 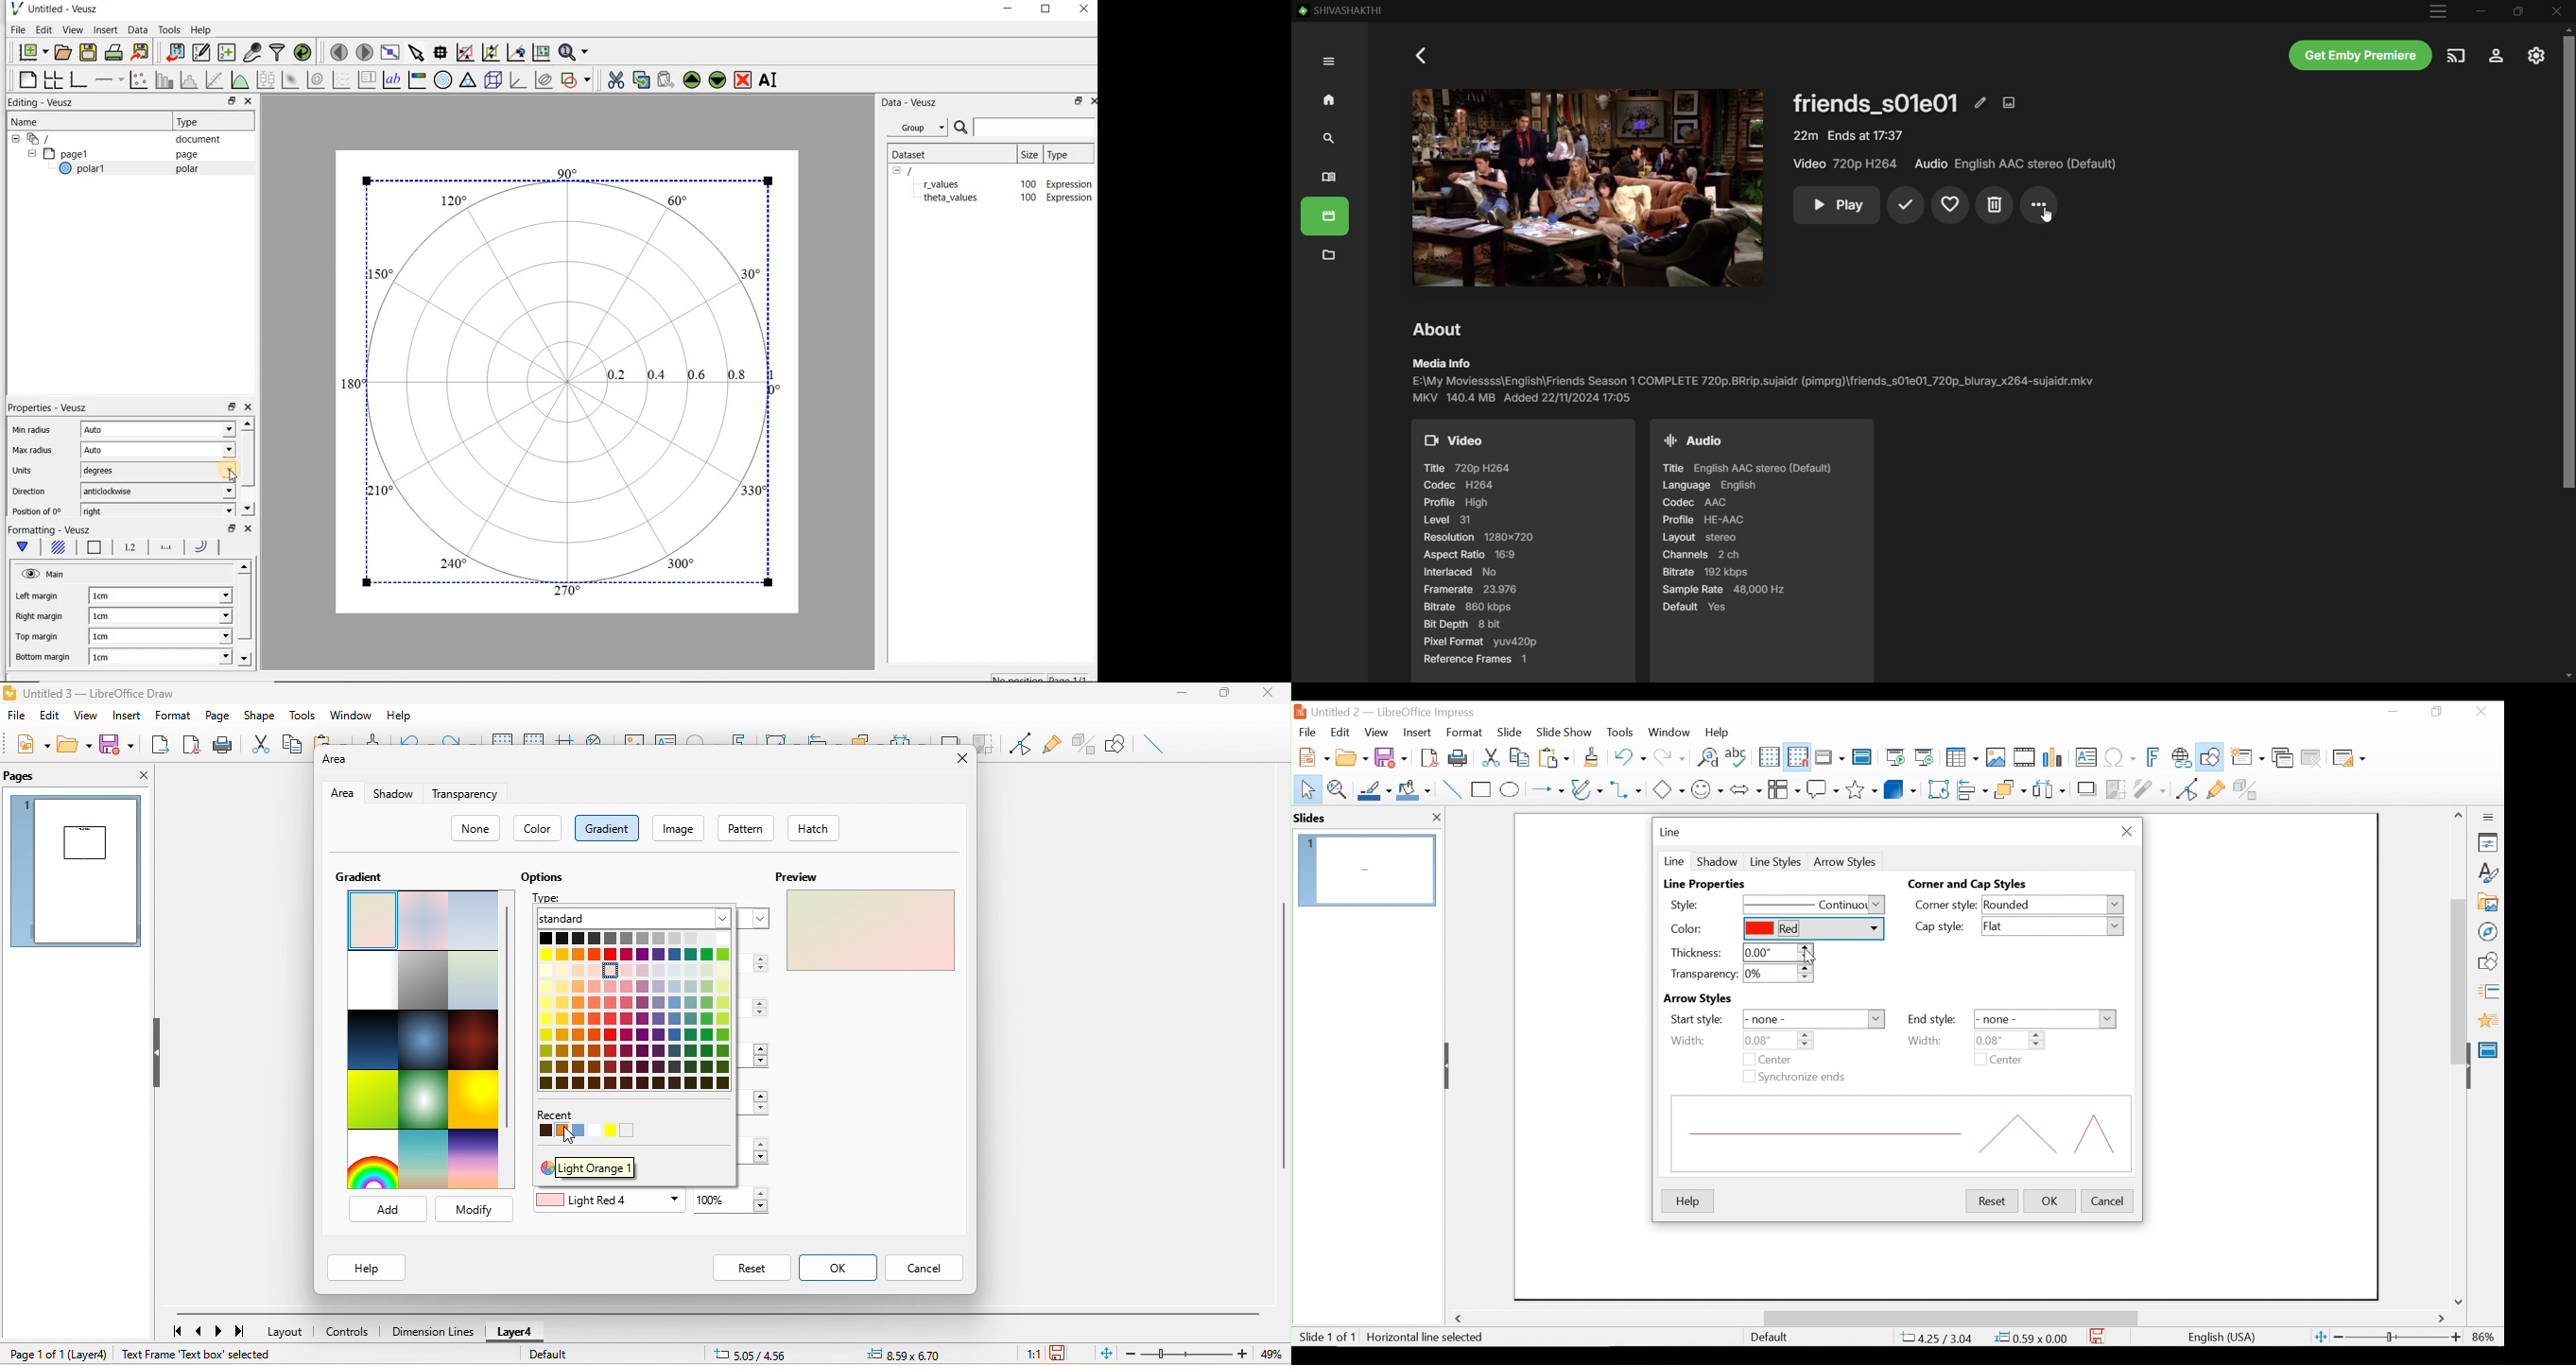 What do you see at coordinates (752, 1006) in the screenshot?
I see `center x/y -0%` at bounding box center [752, 1006].